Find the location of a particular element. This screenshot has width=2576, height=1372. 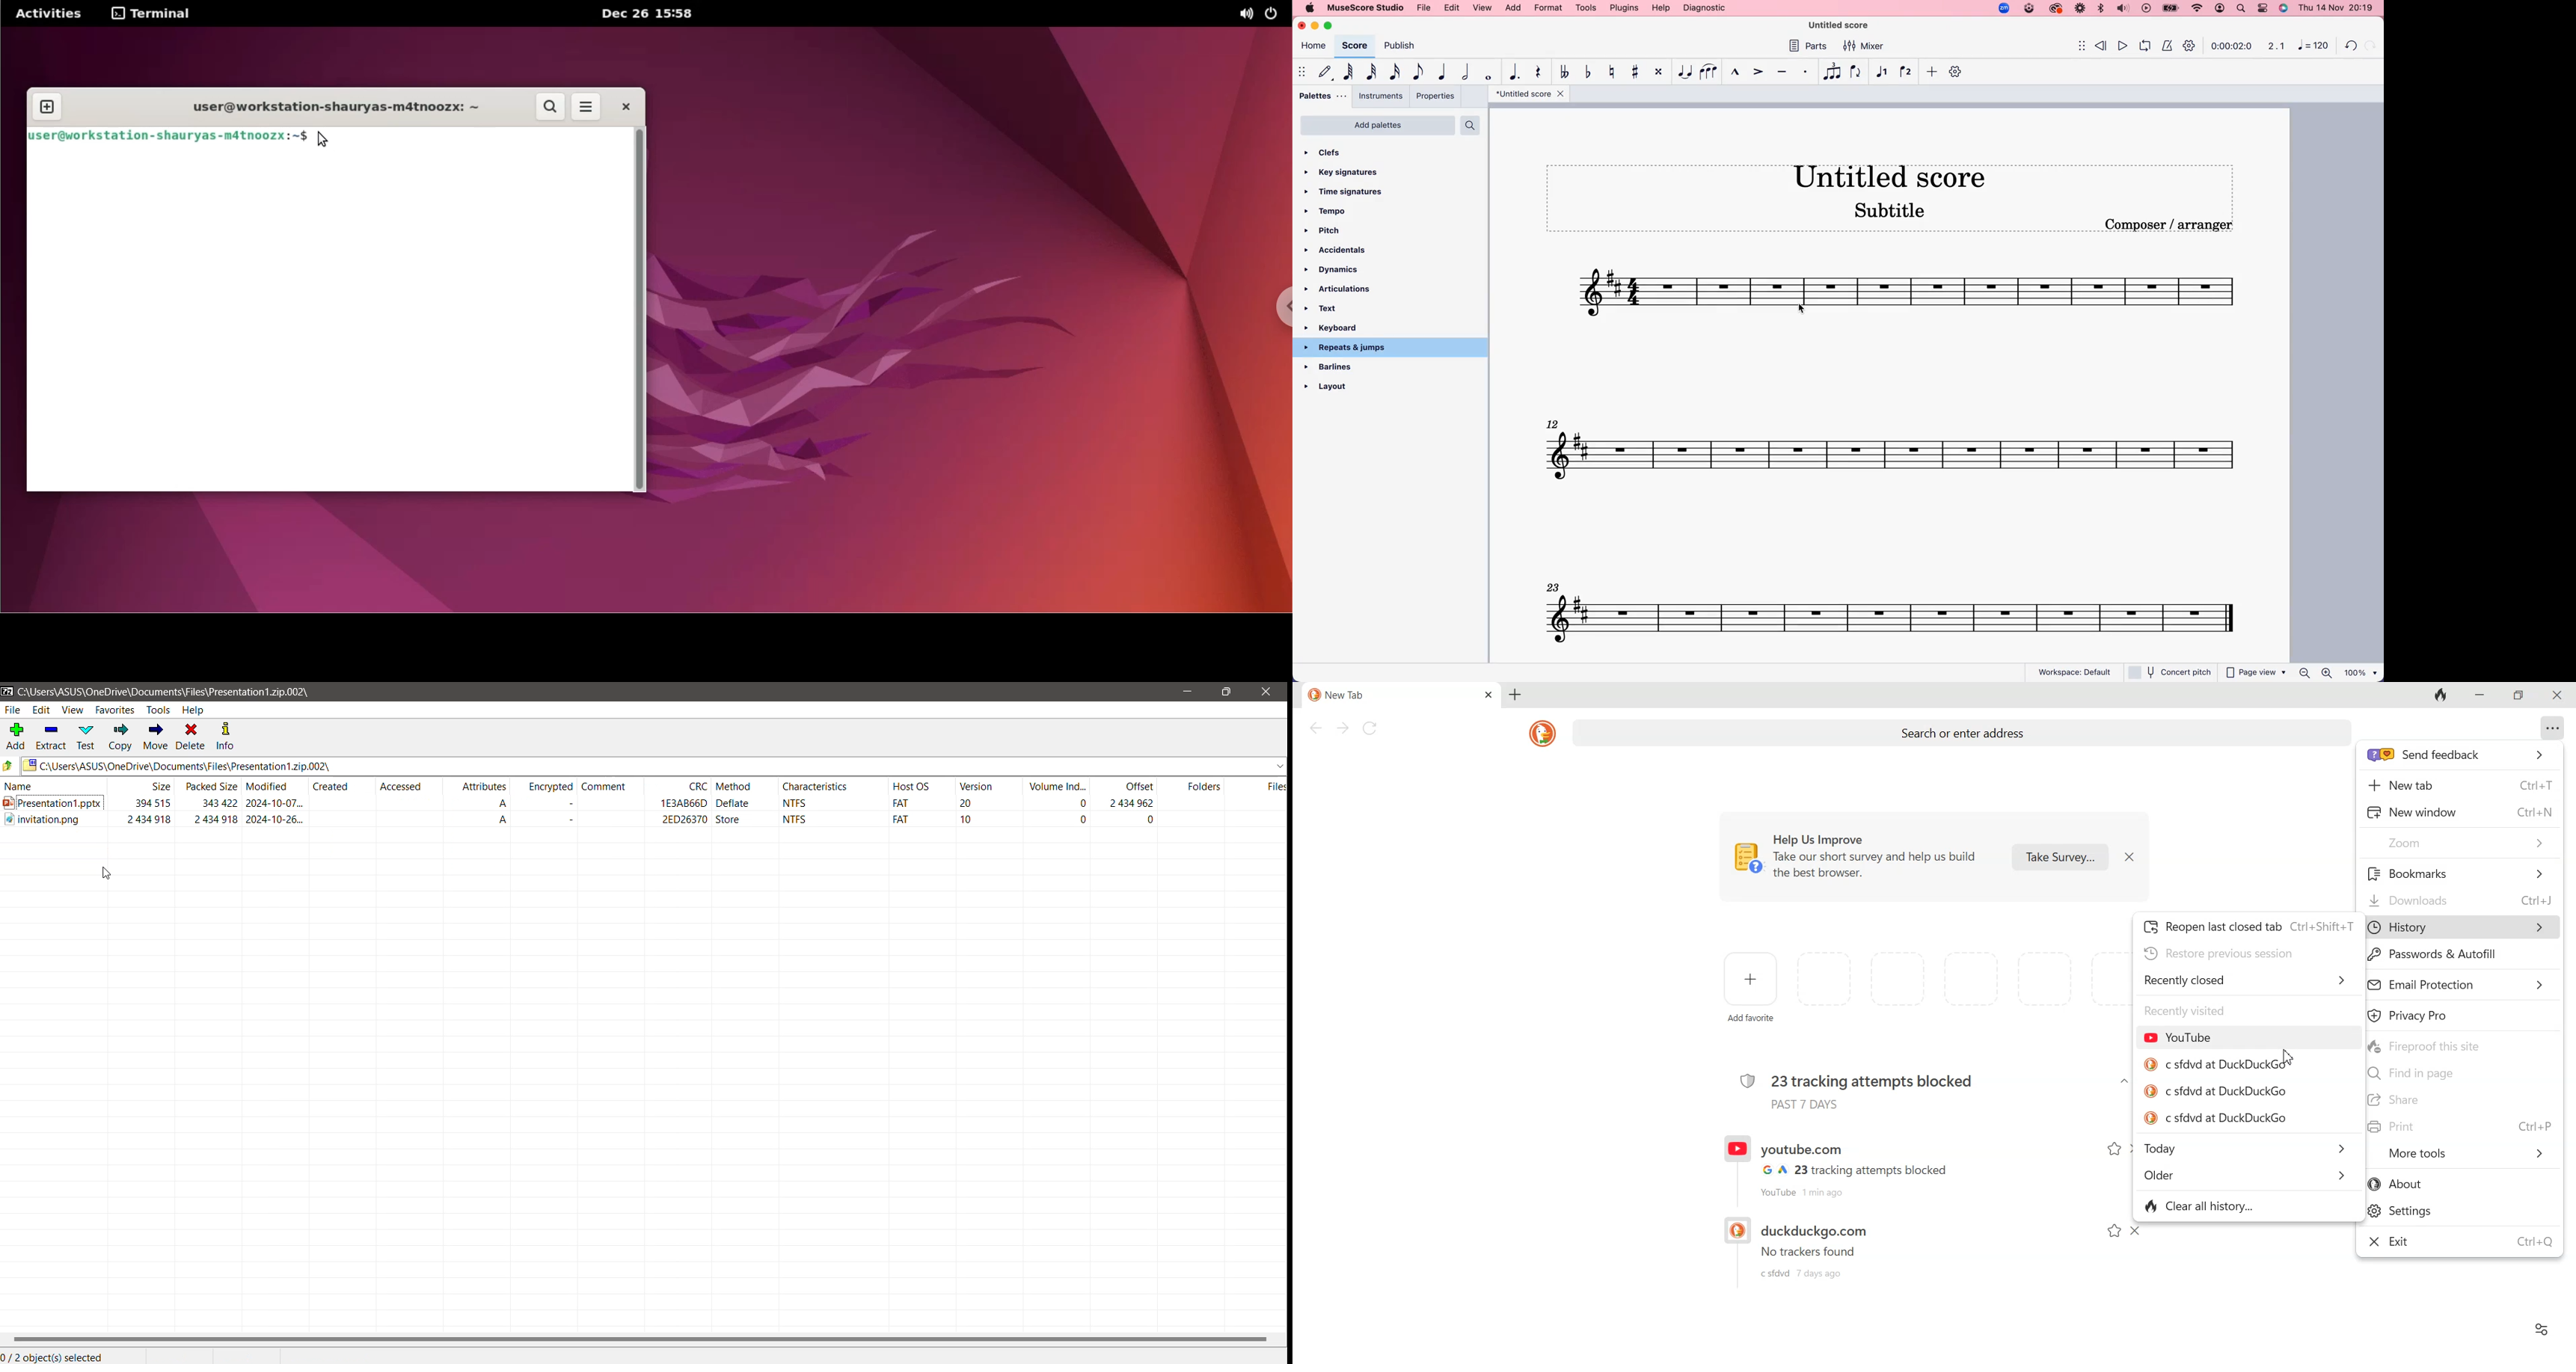

plugins is located at coordinates (1624, 8).